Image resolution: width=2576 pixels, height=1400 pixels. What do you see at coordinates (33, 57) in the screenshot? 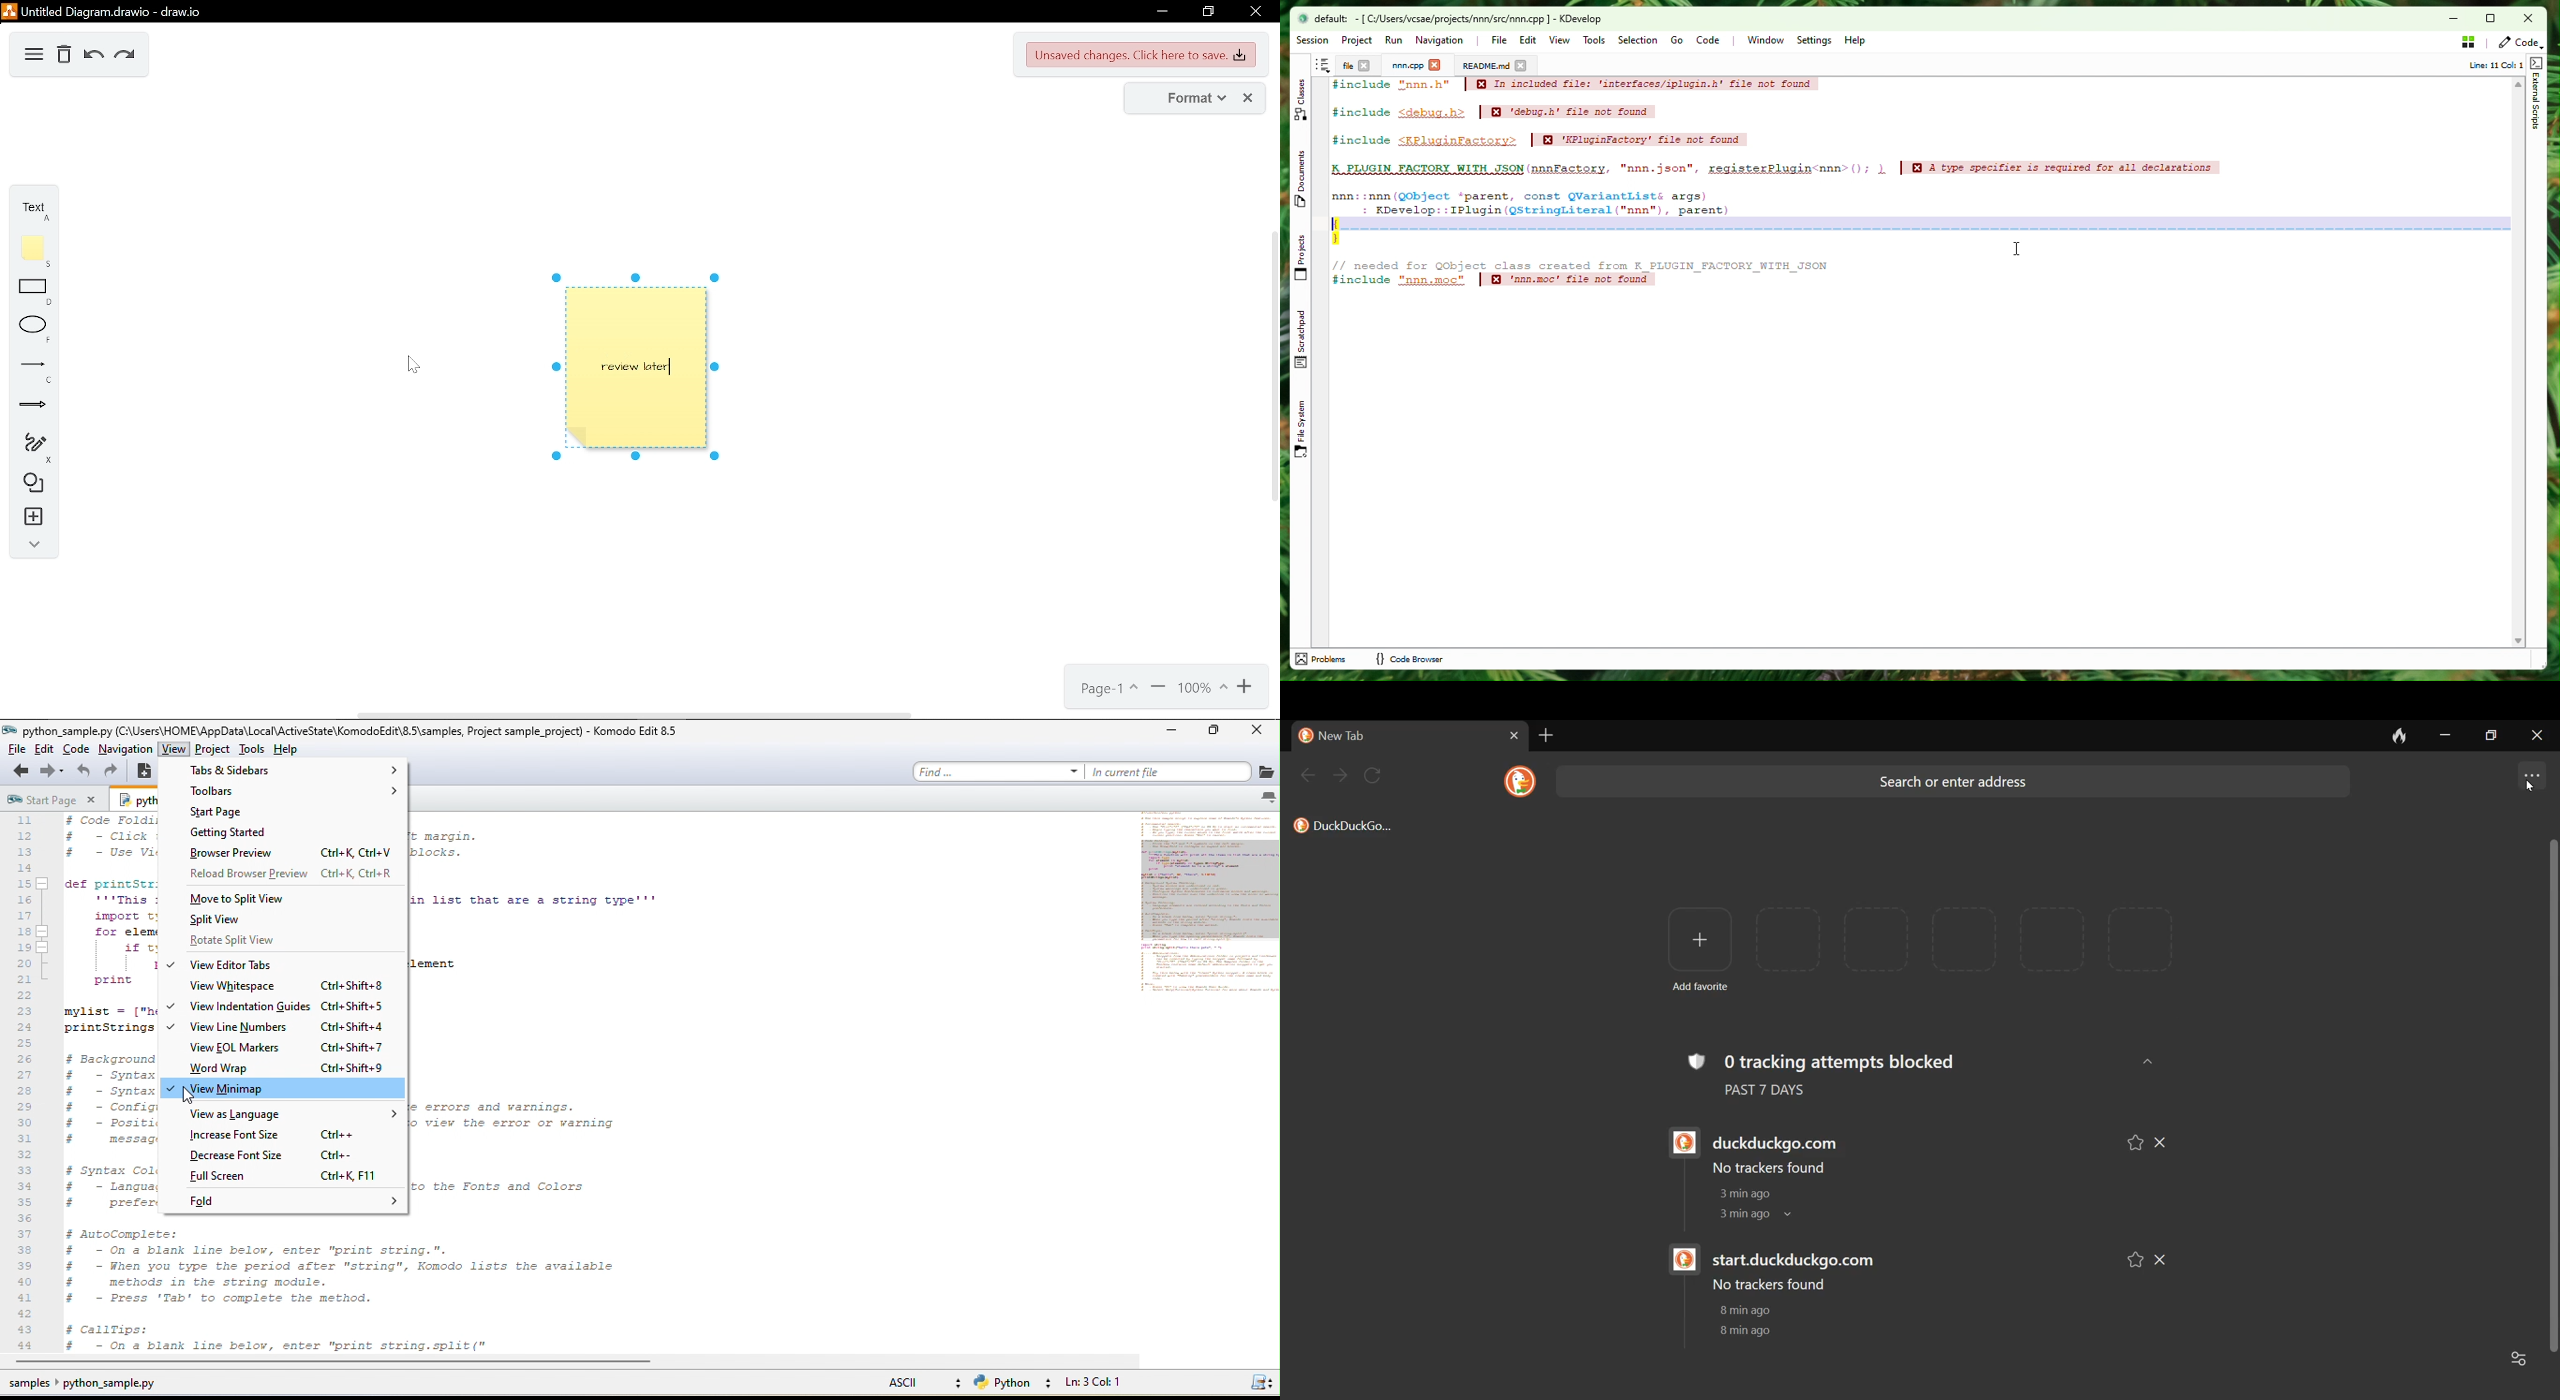
I see `diagram` at bounding box center [33, 57].